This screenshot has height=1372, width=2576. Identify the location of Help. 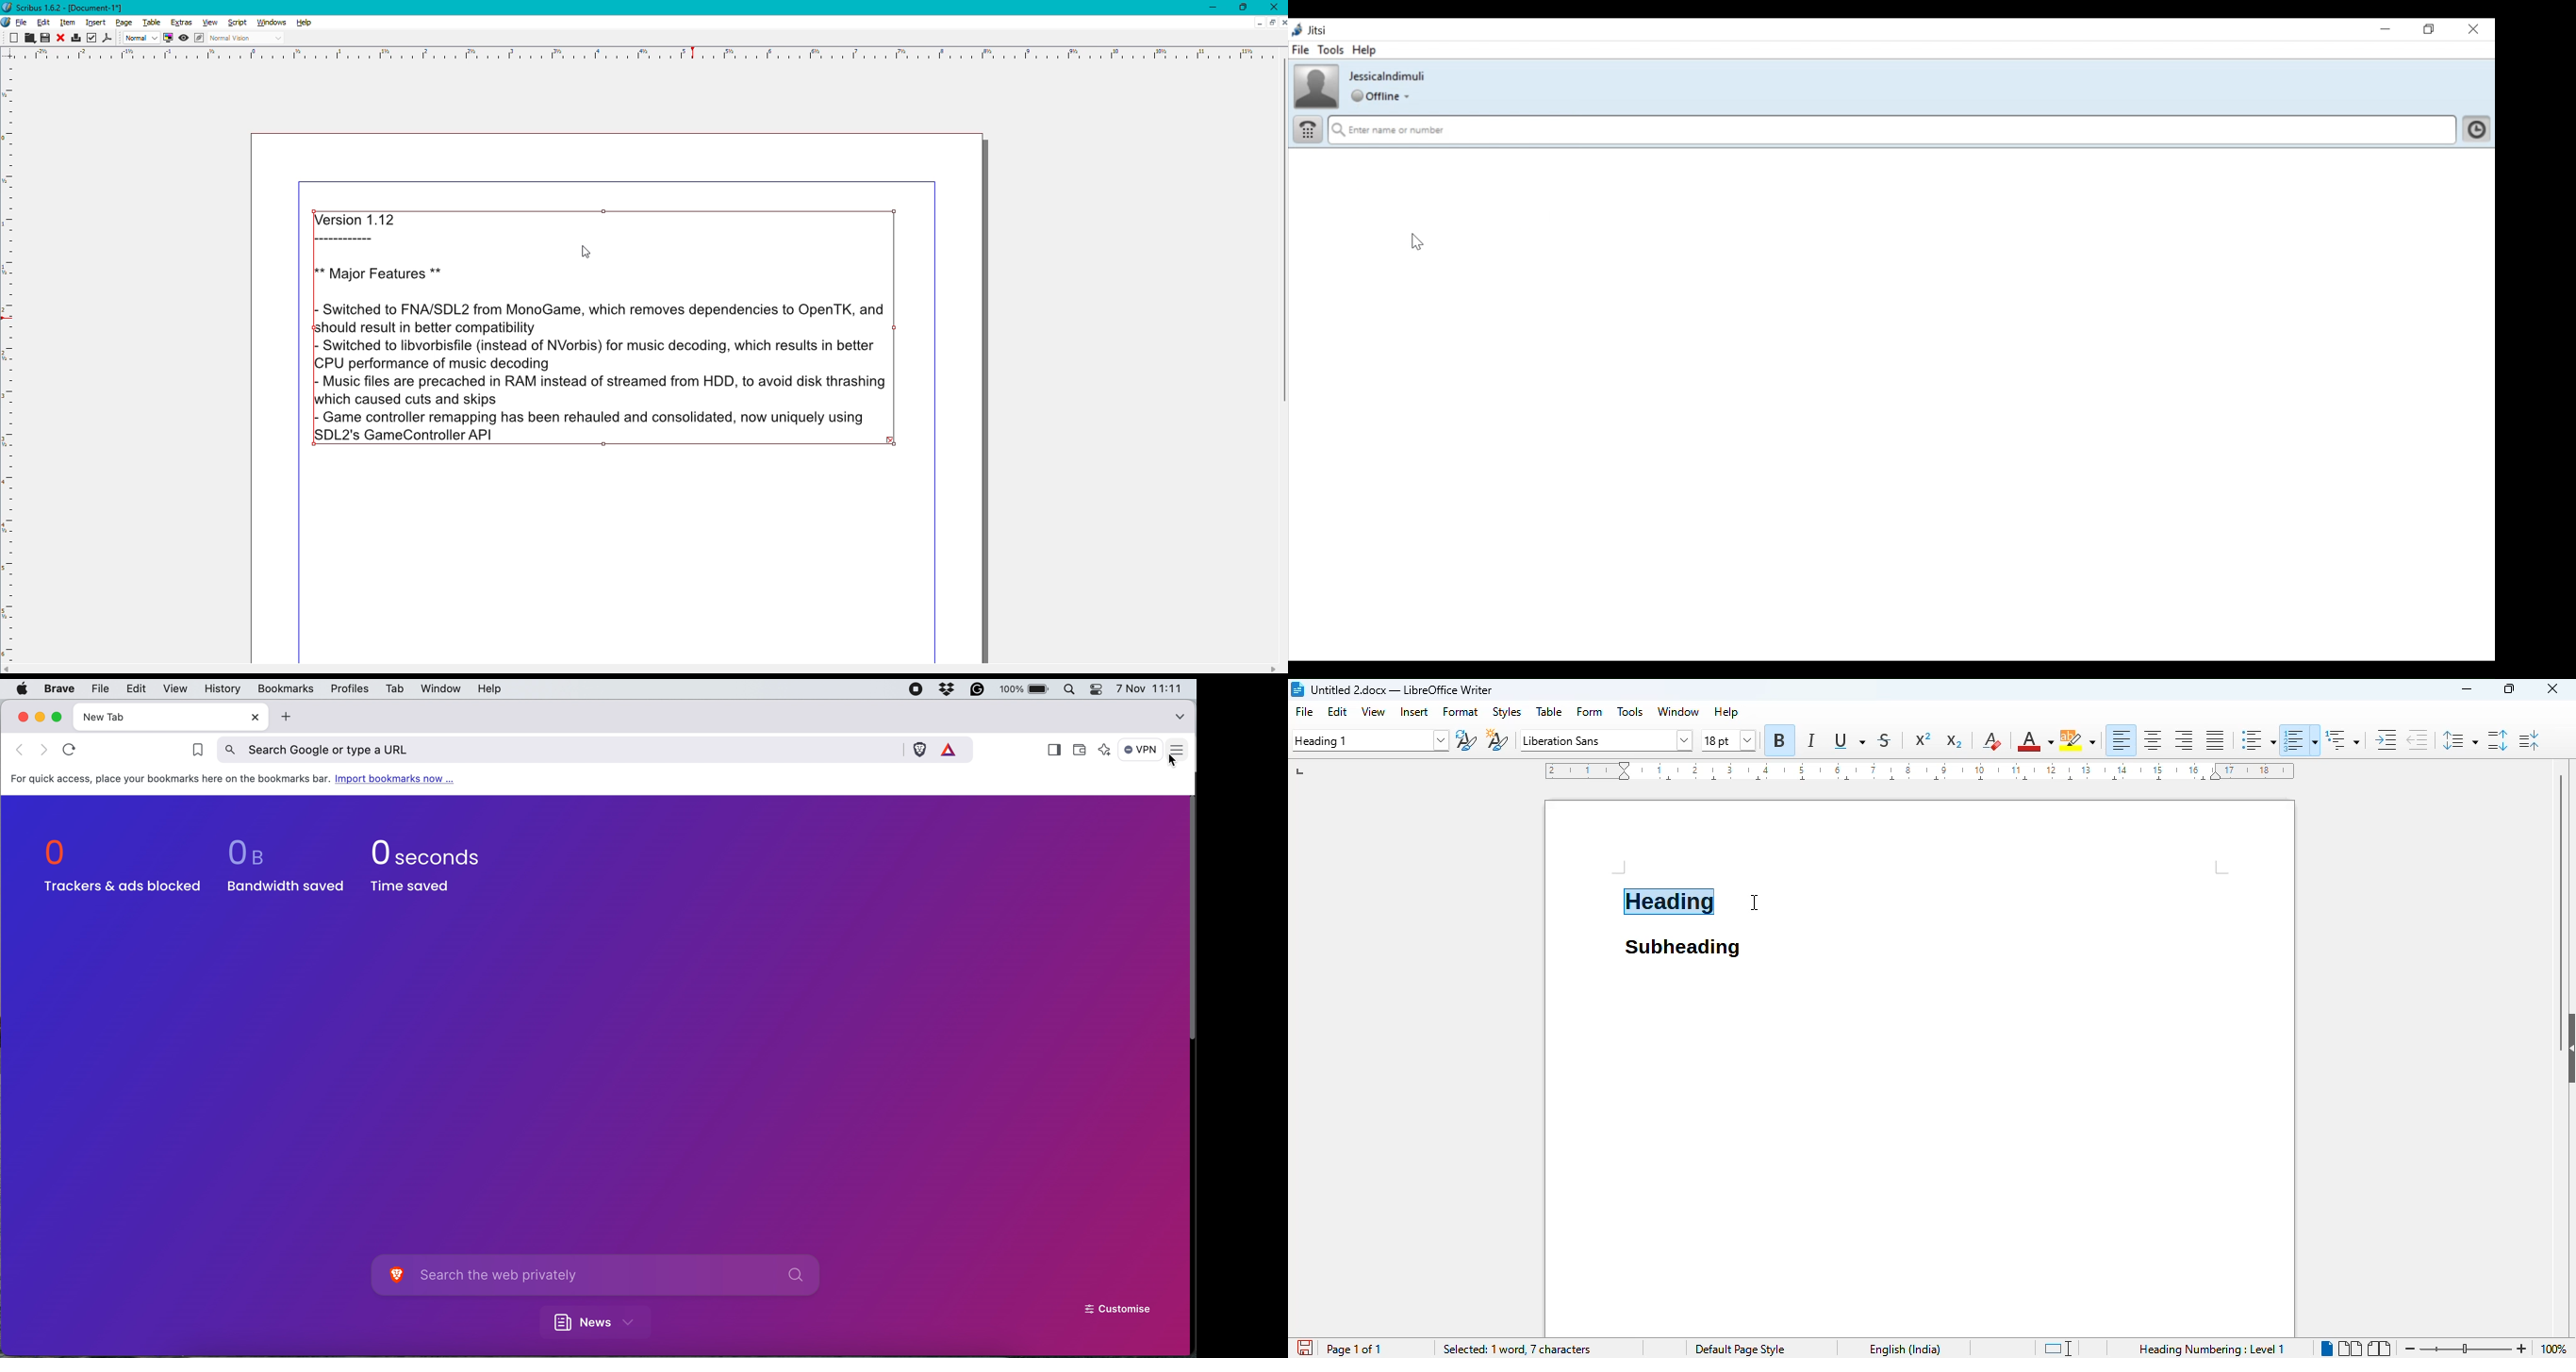
(303, 23).